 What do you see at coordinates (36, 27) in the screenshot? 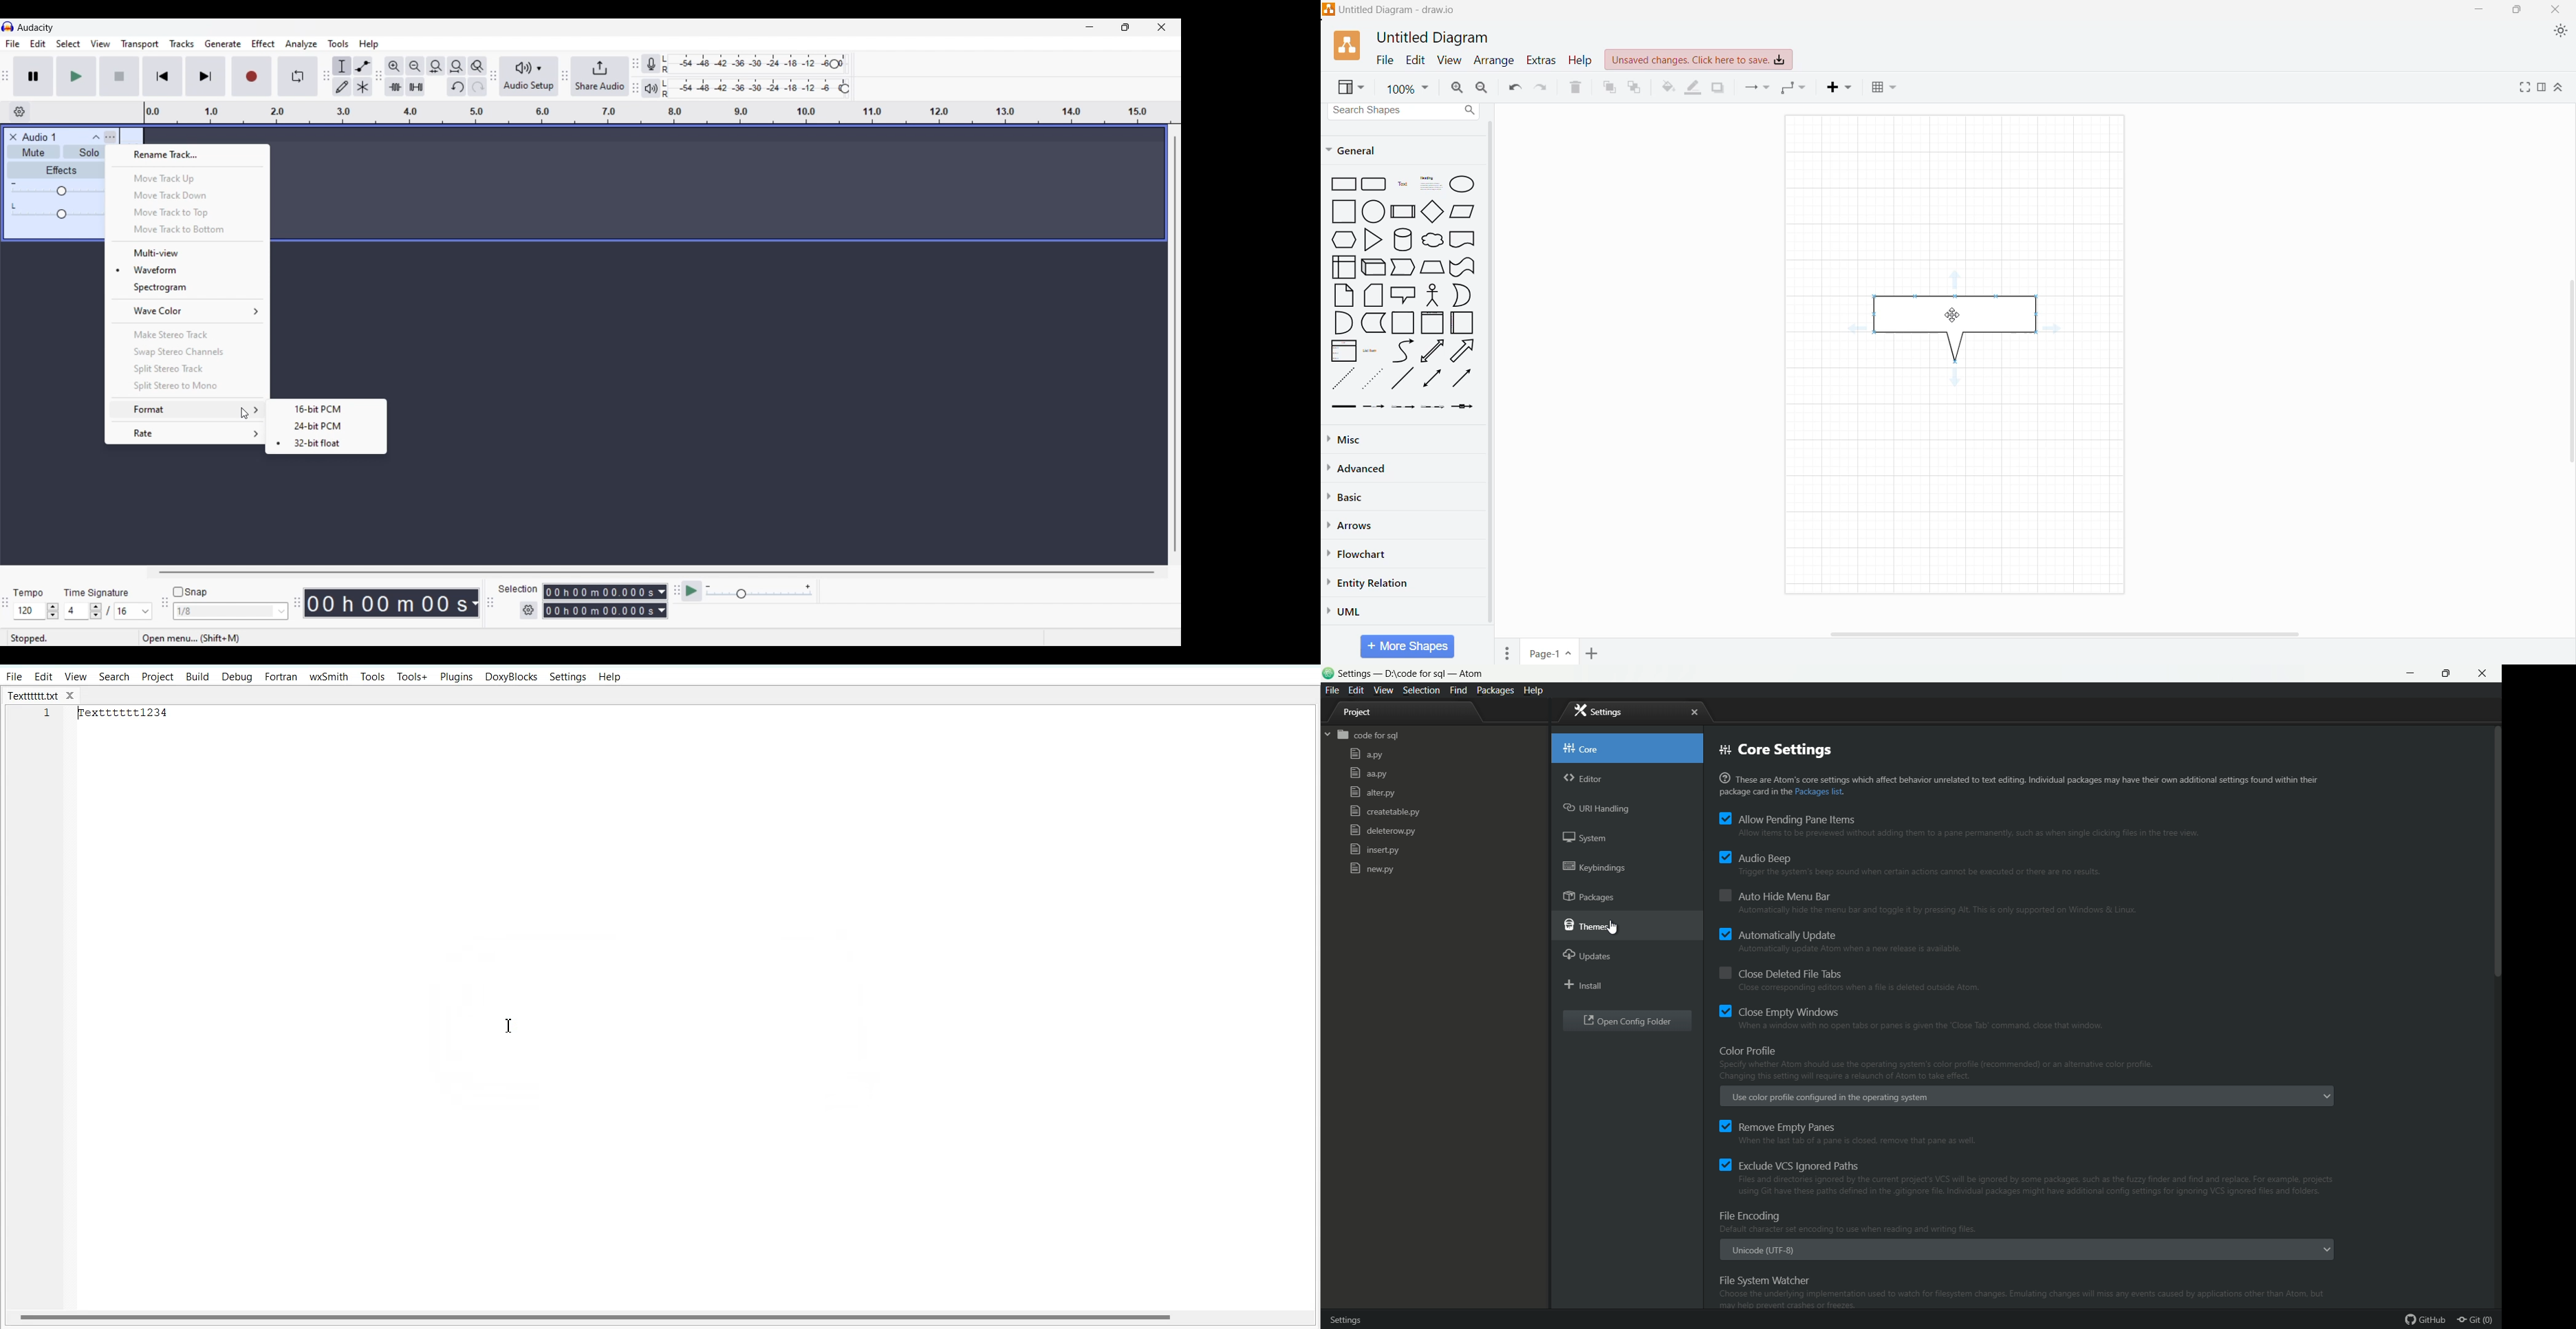
I see `Software name` at bounding box center [36, 27].